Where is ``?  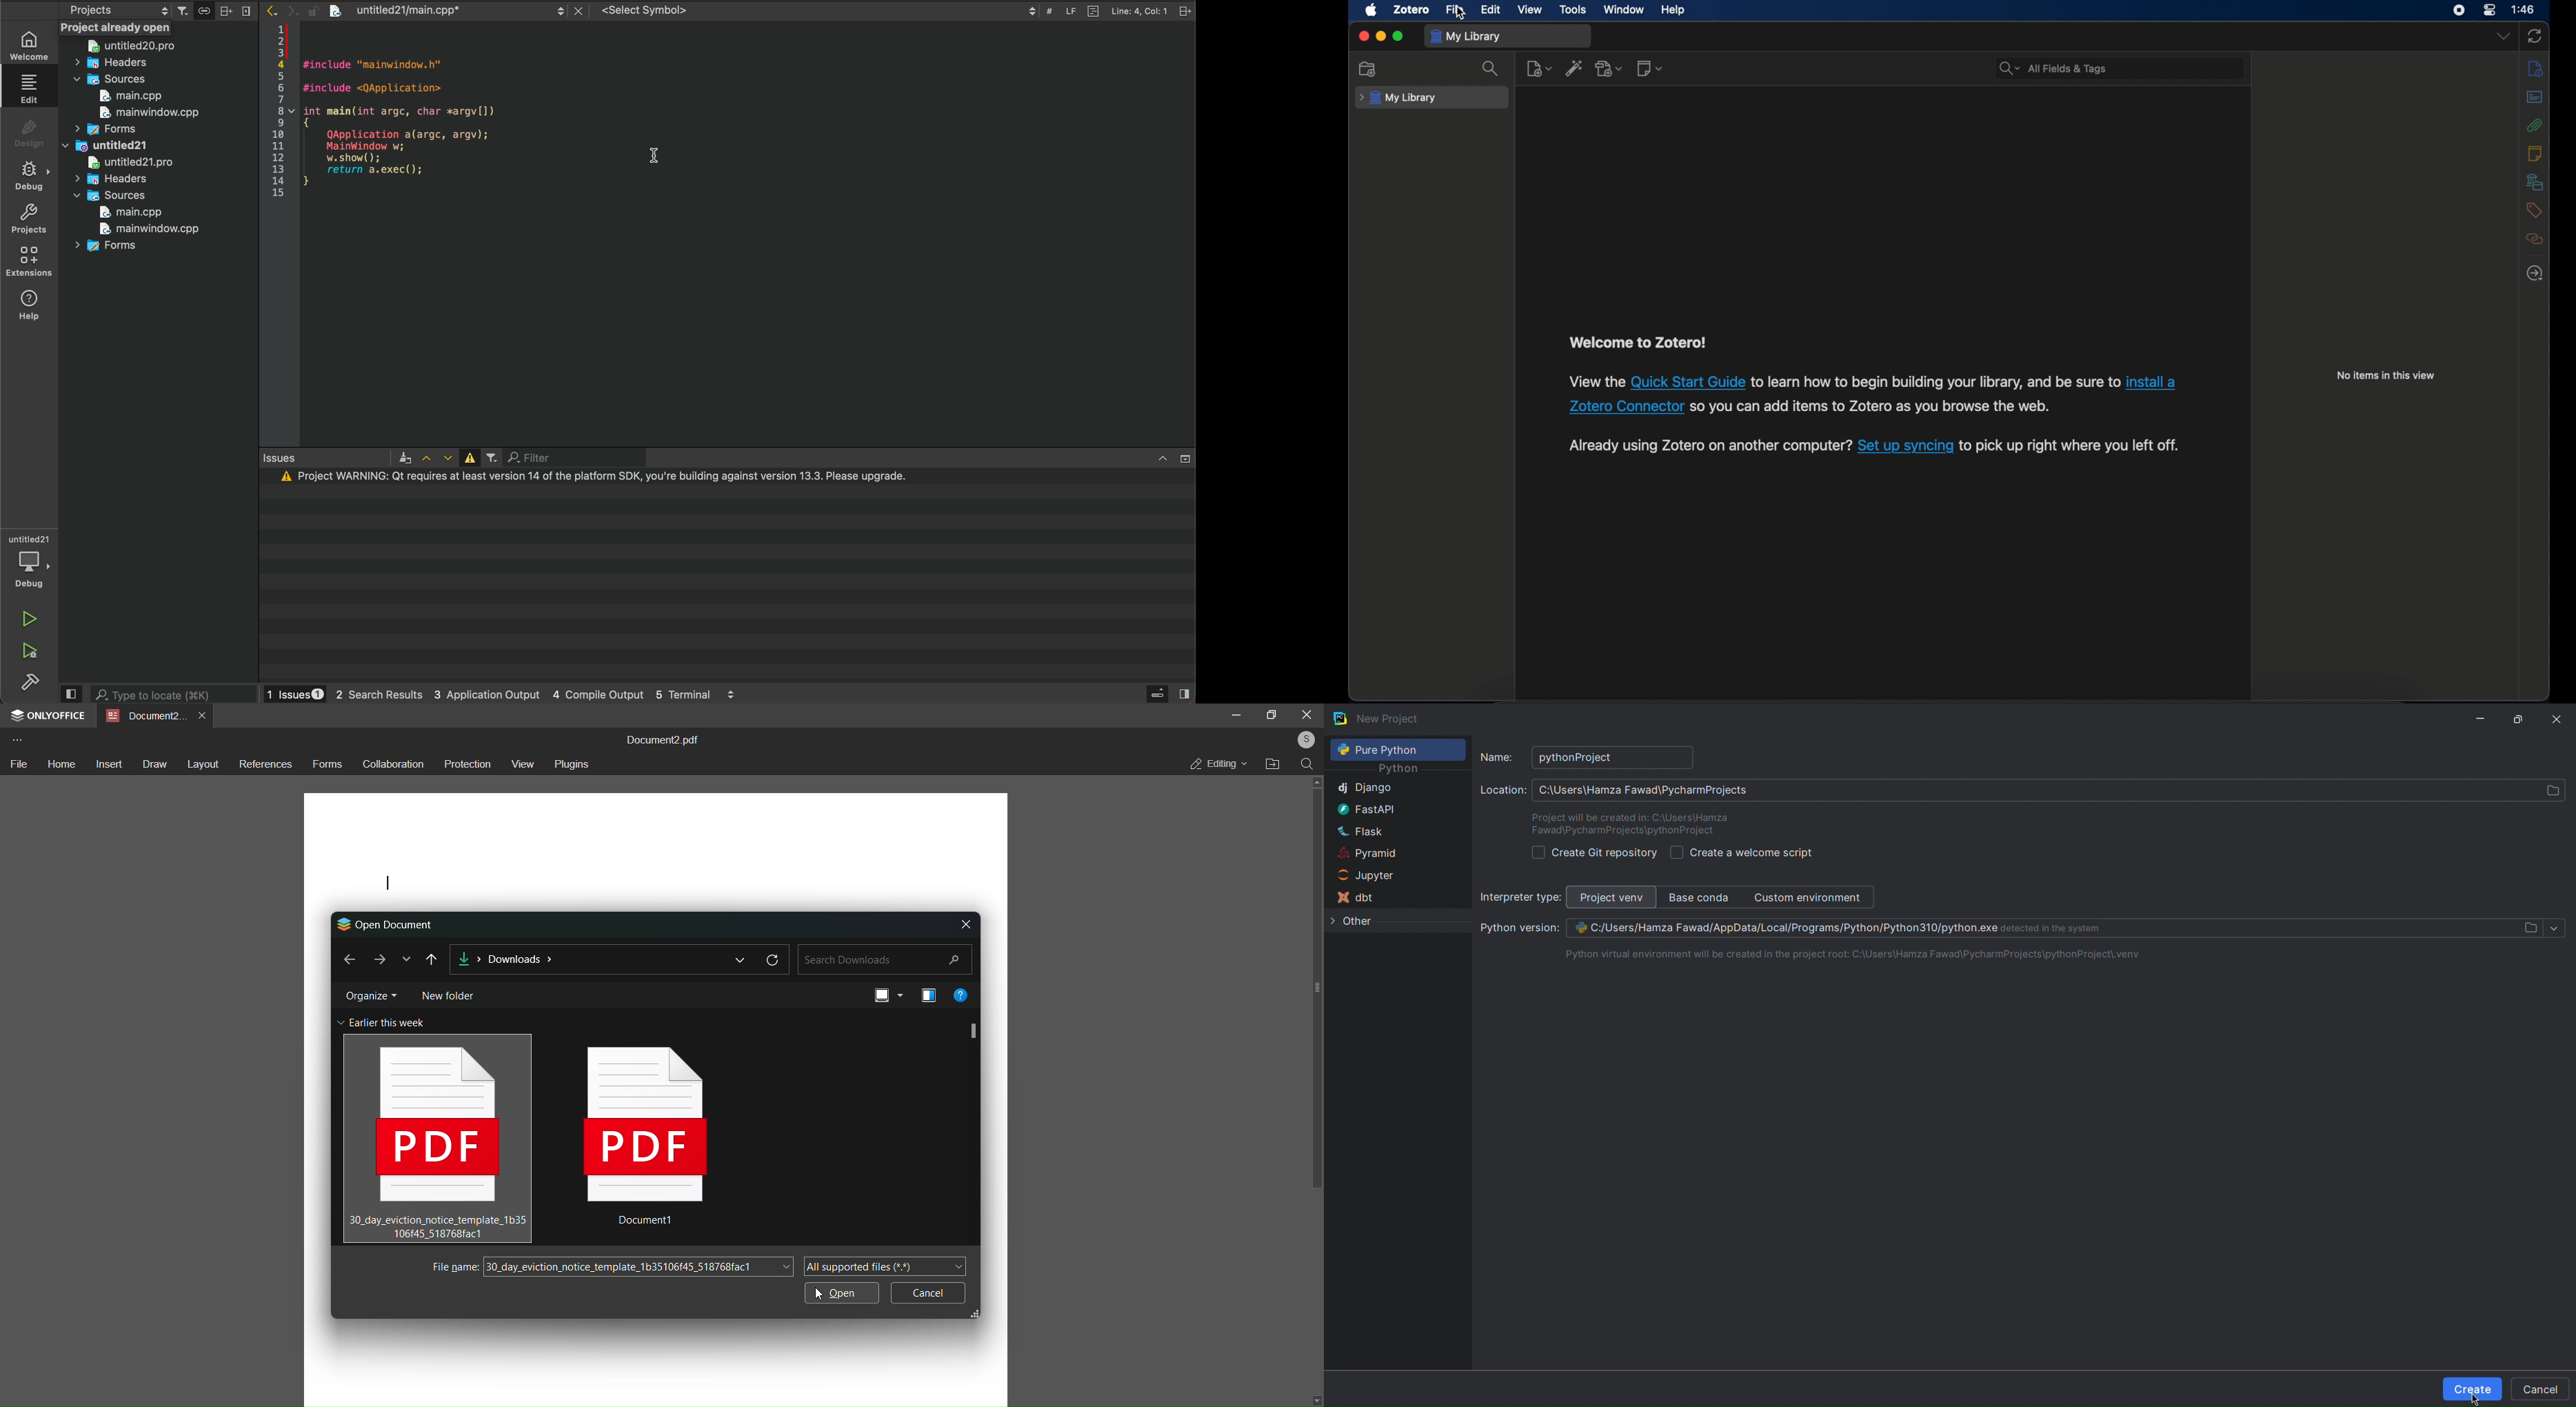  is located at coordinates (215, 11).